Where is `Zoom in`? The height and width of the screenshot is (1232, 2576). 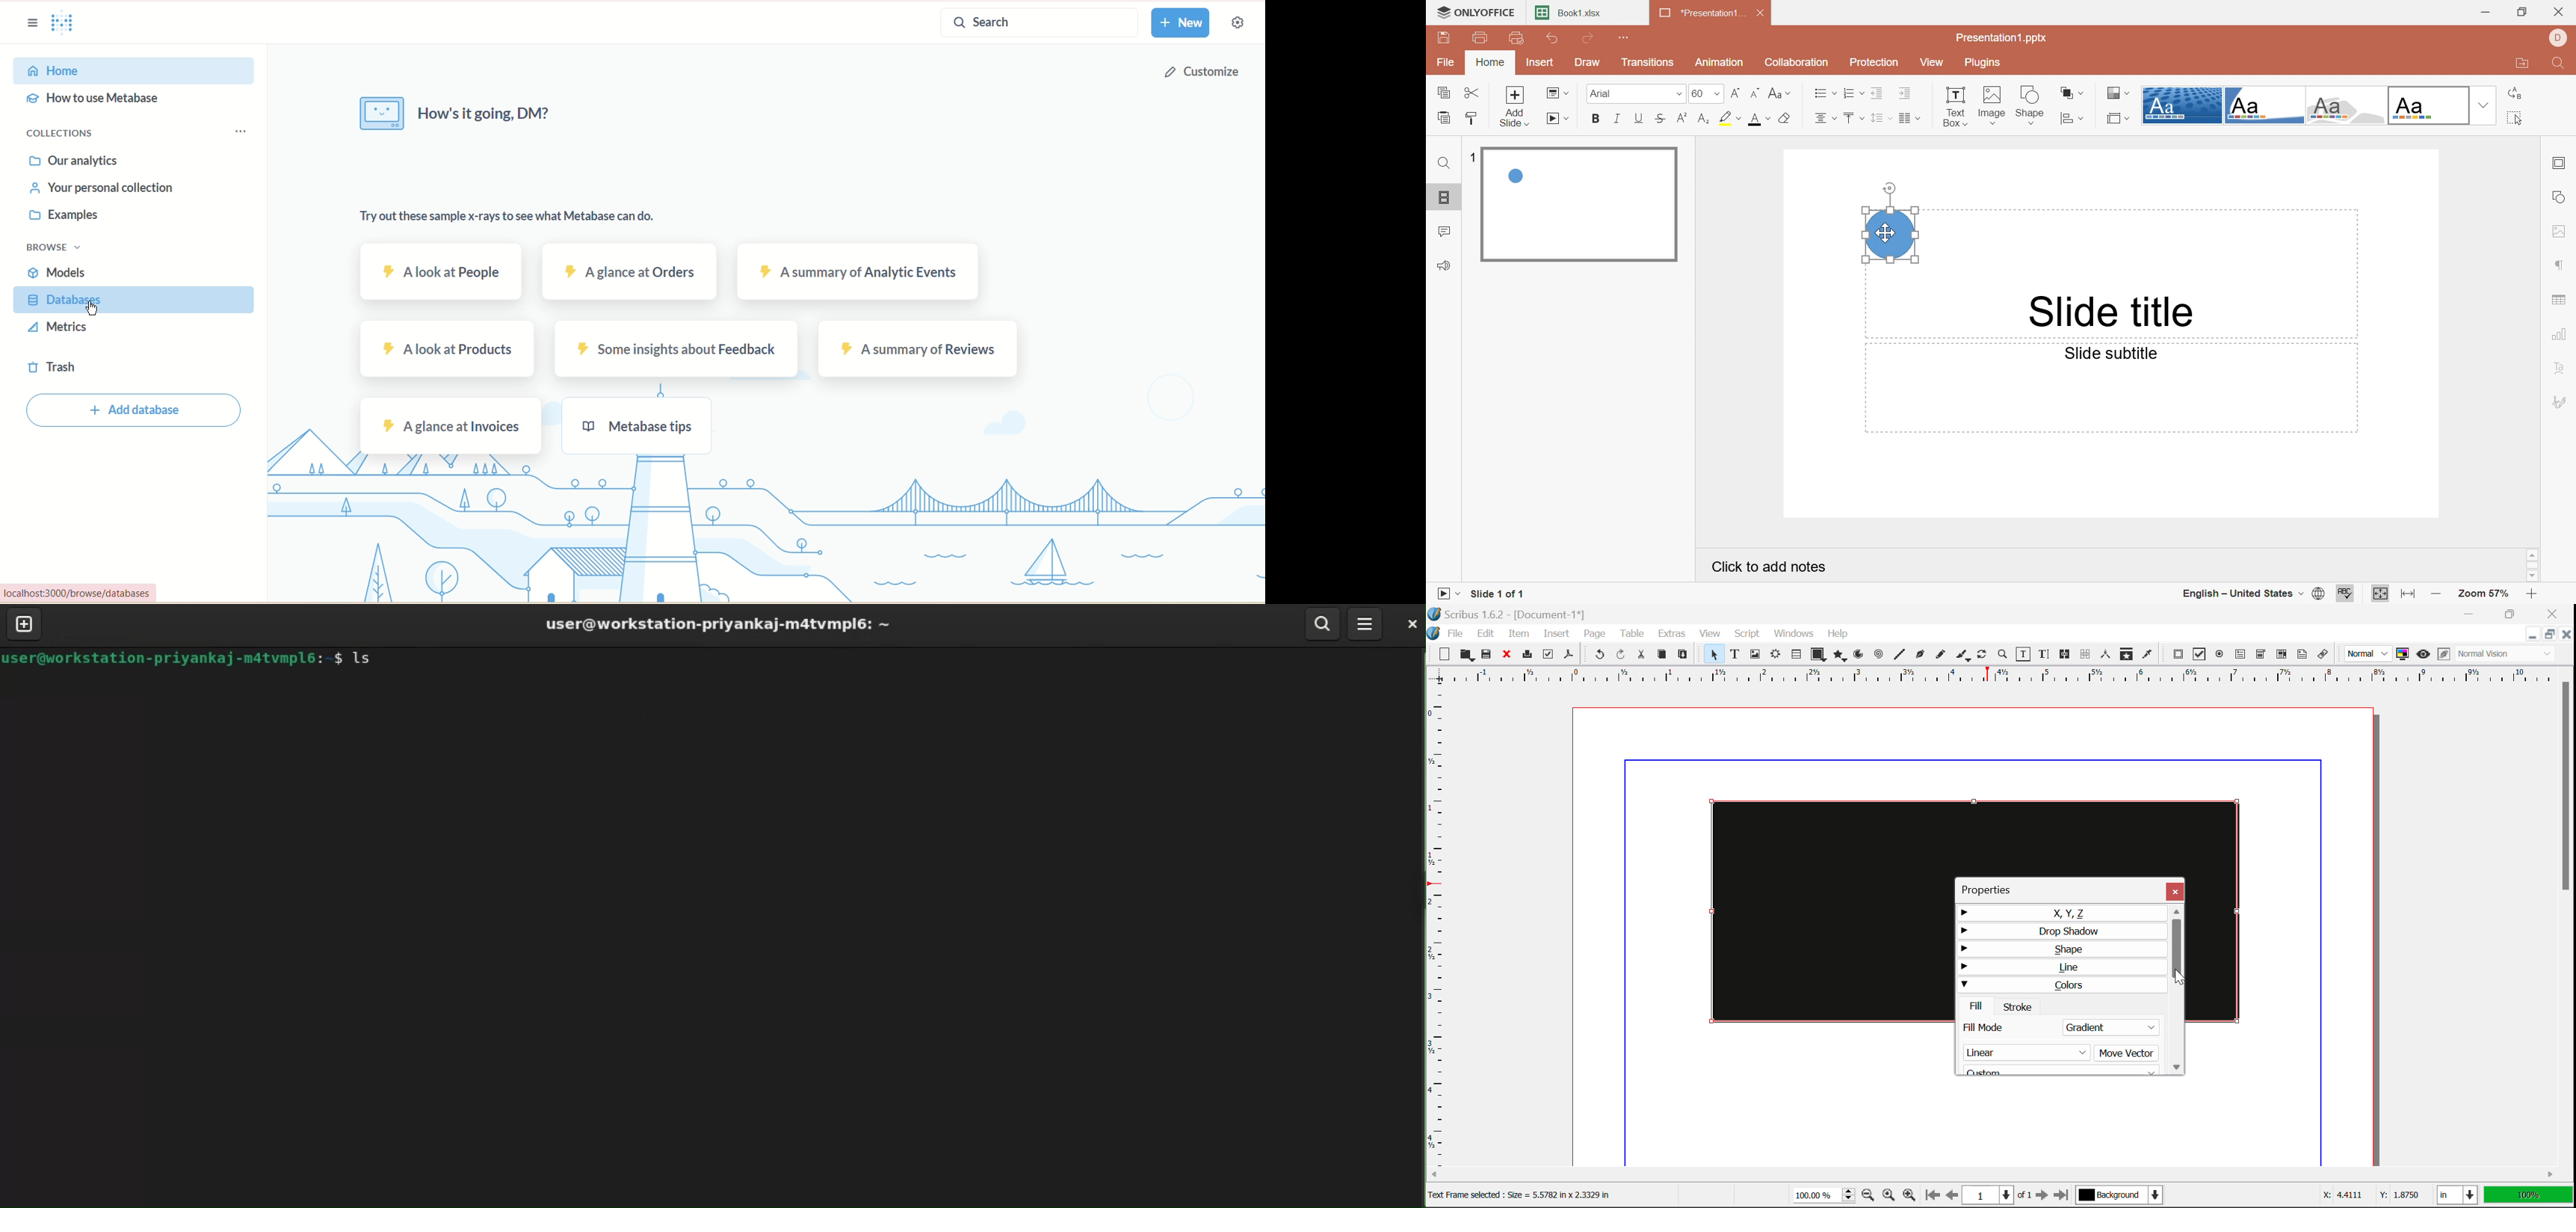
Zoom in is located at coordinates (2533, 595).